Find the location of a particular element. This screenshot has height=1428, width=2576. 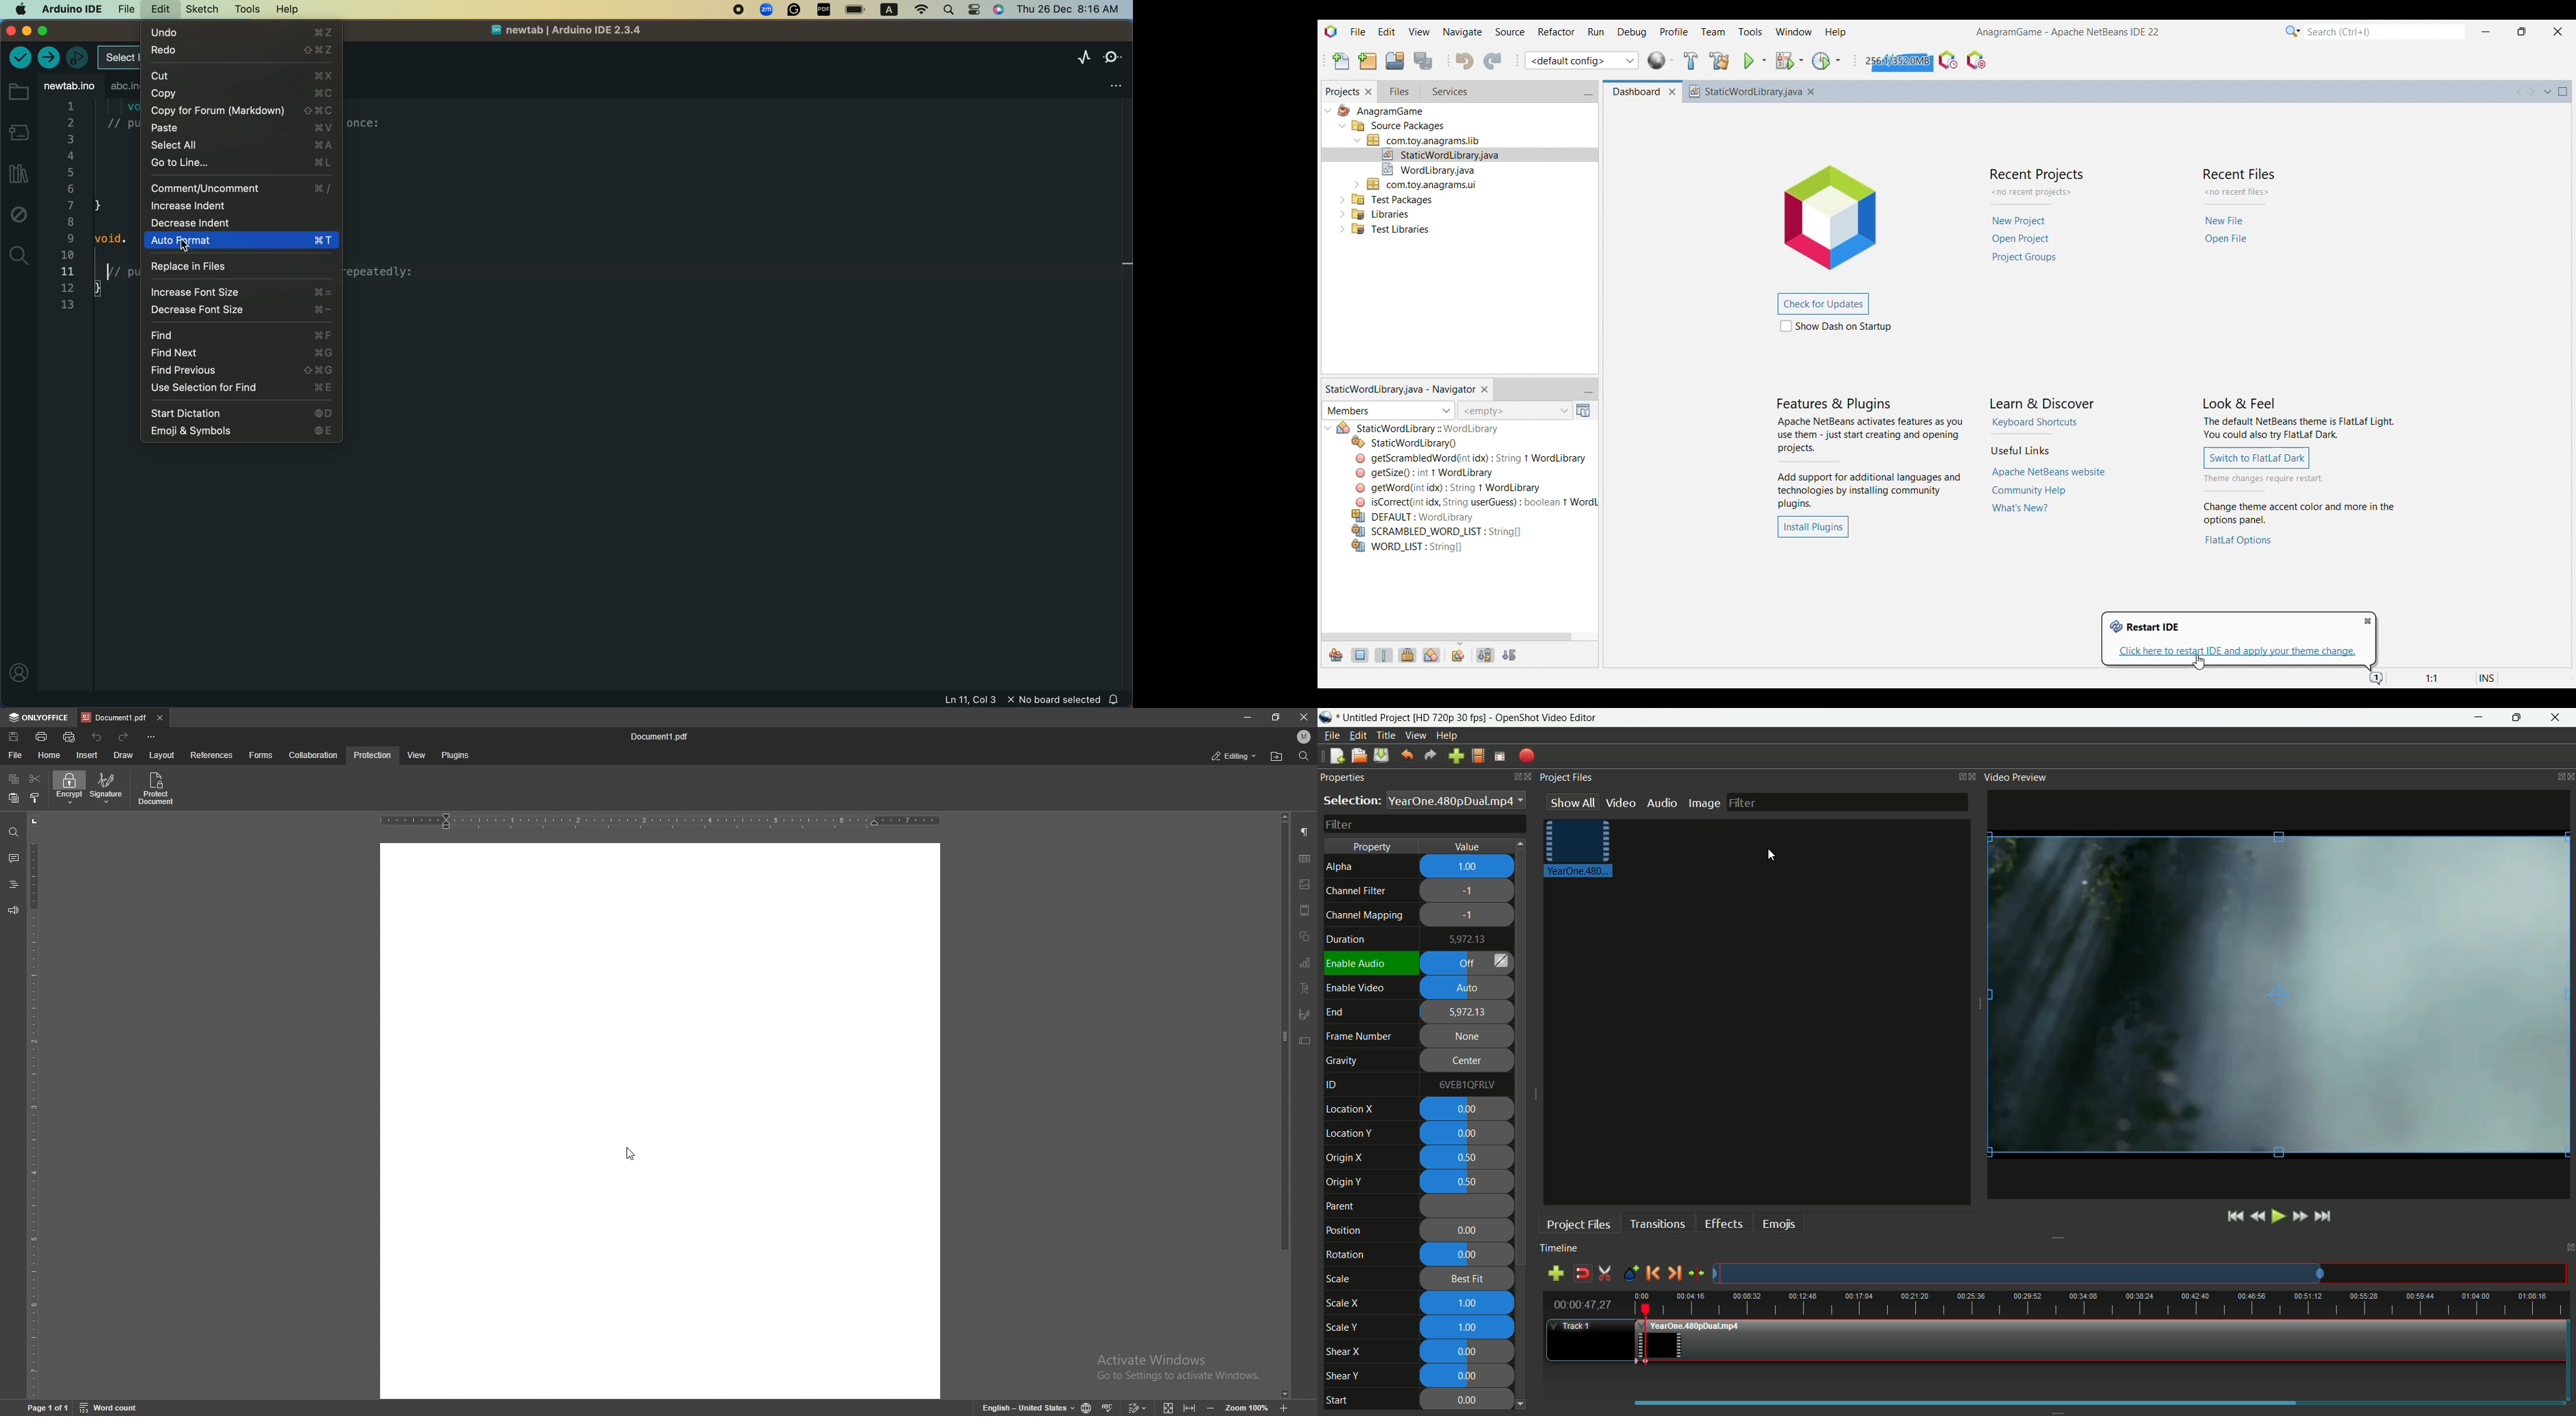

help menu is located at coordinates (1448, 735).